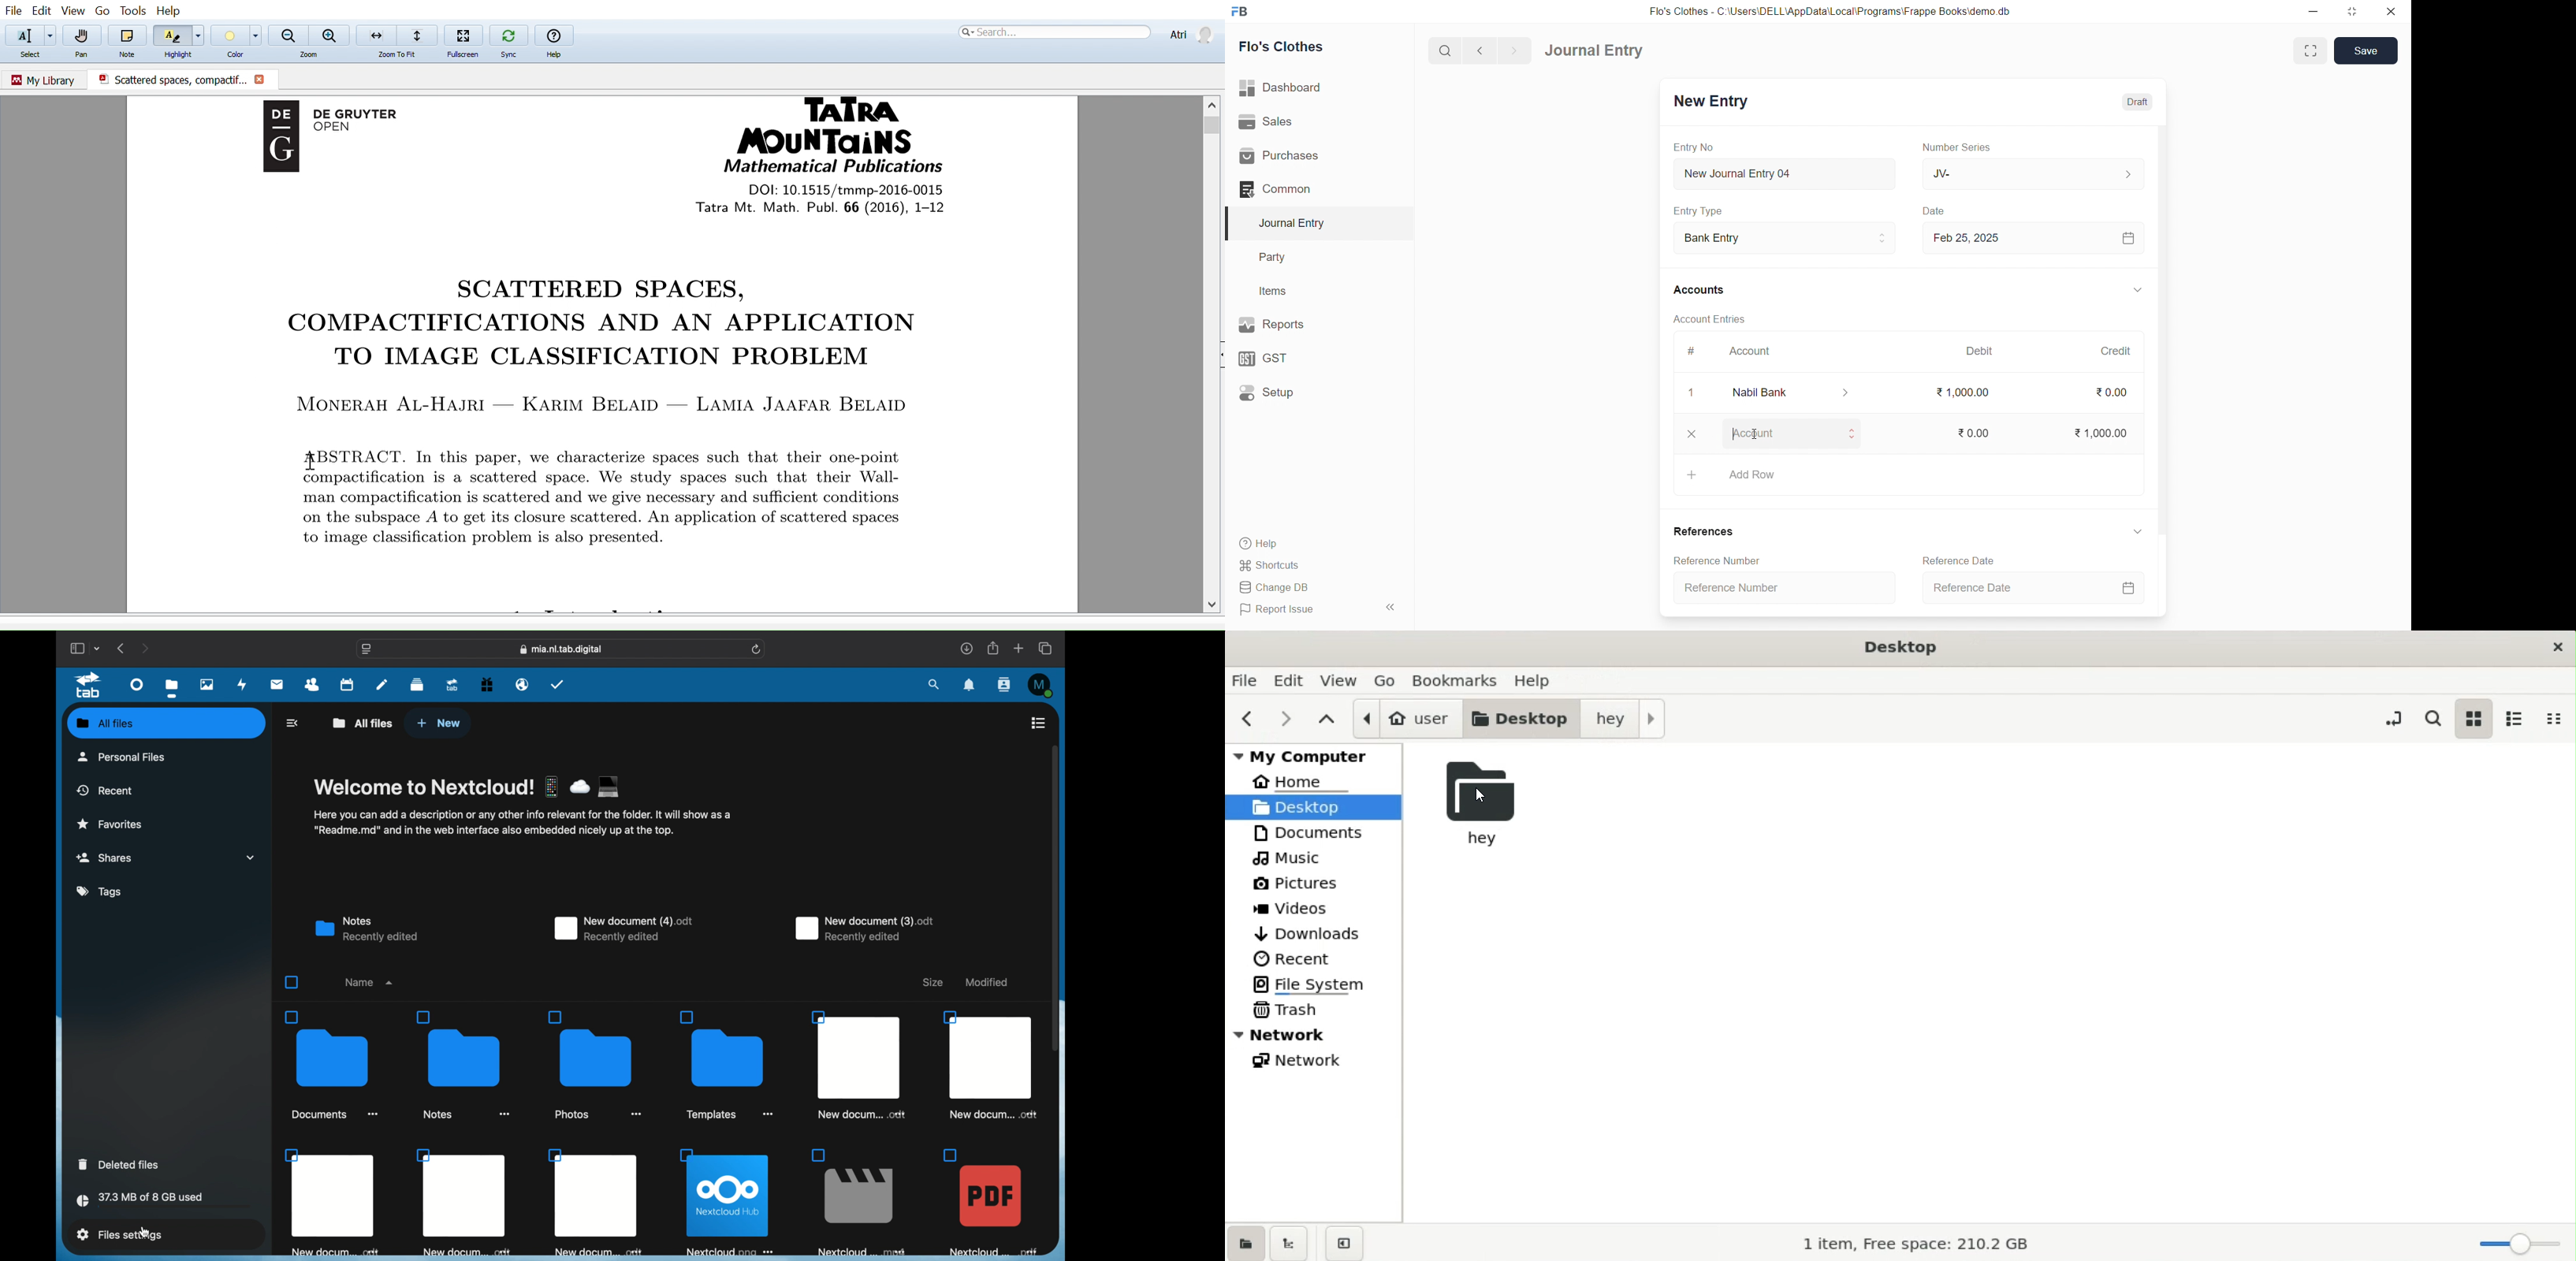 The width and height of the screenshot is (2576, 1288). I want to click on Flo's Clothes, so click(1313, 47).